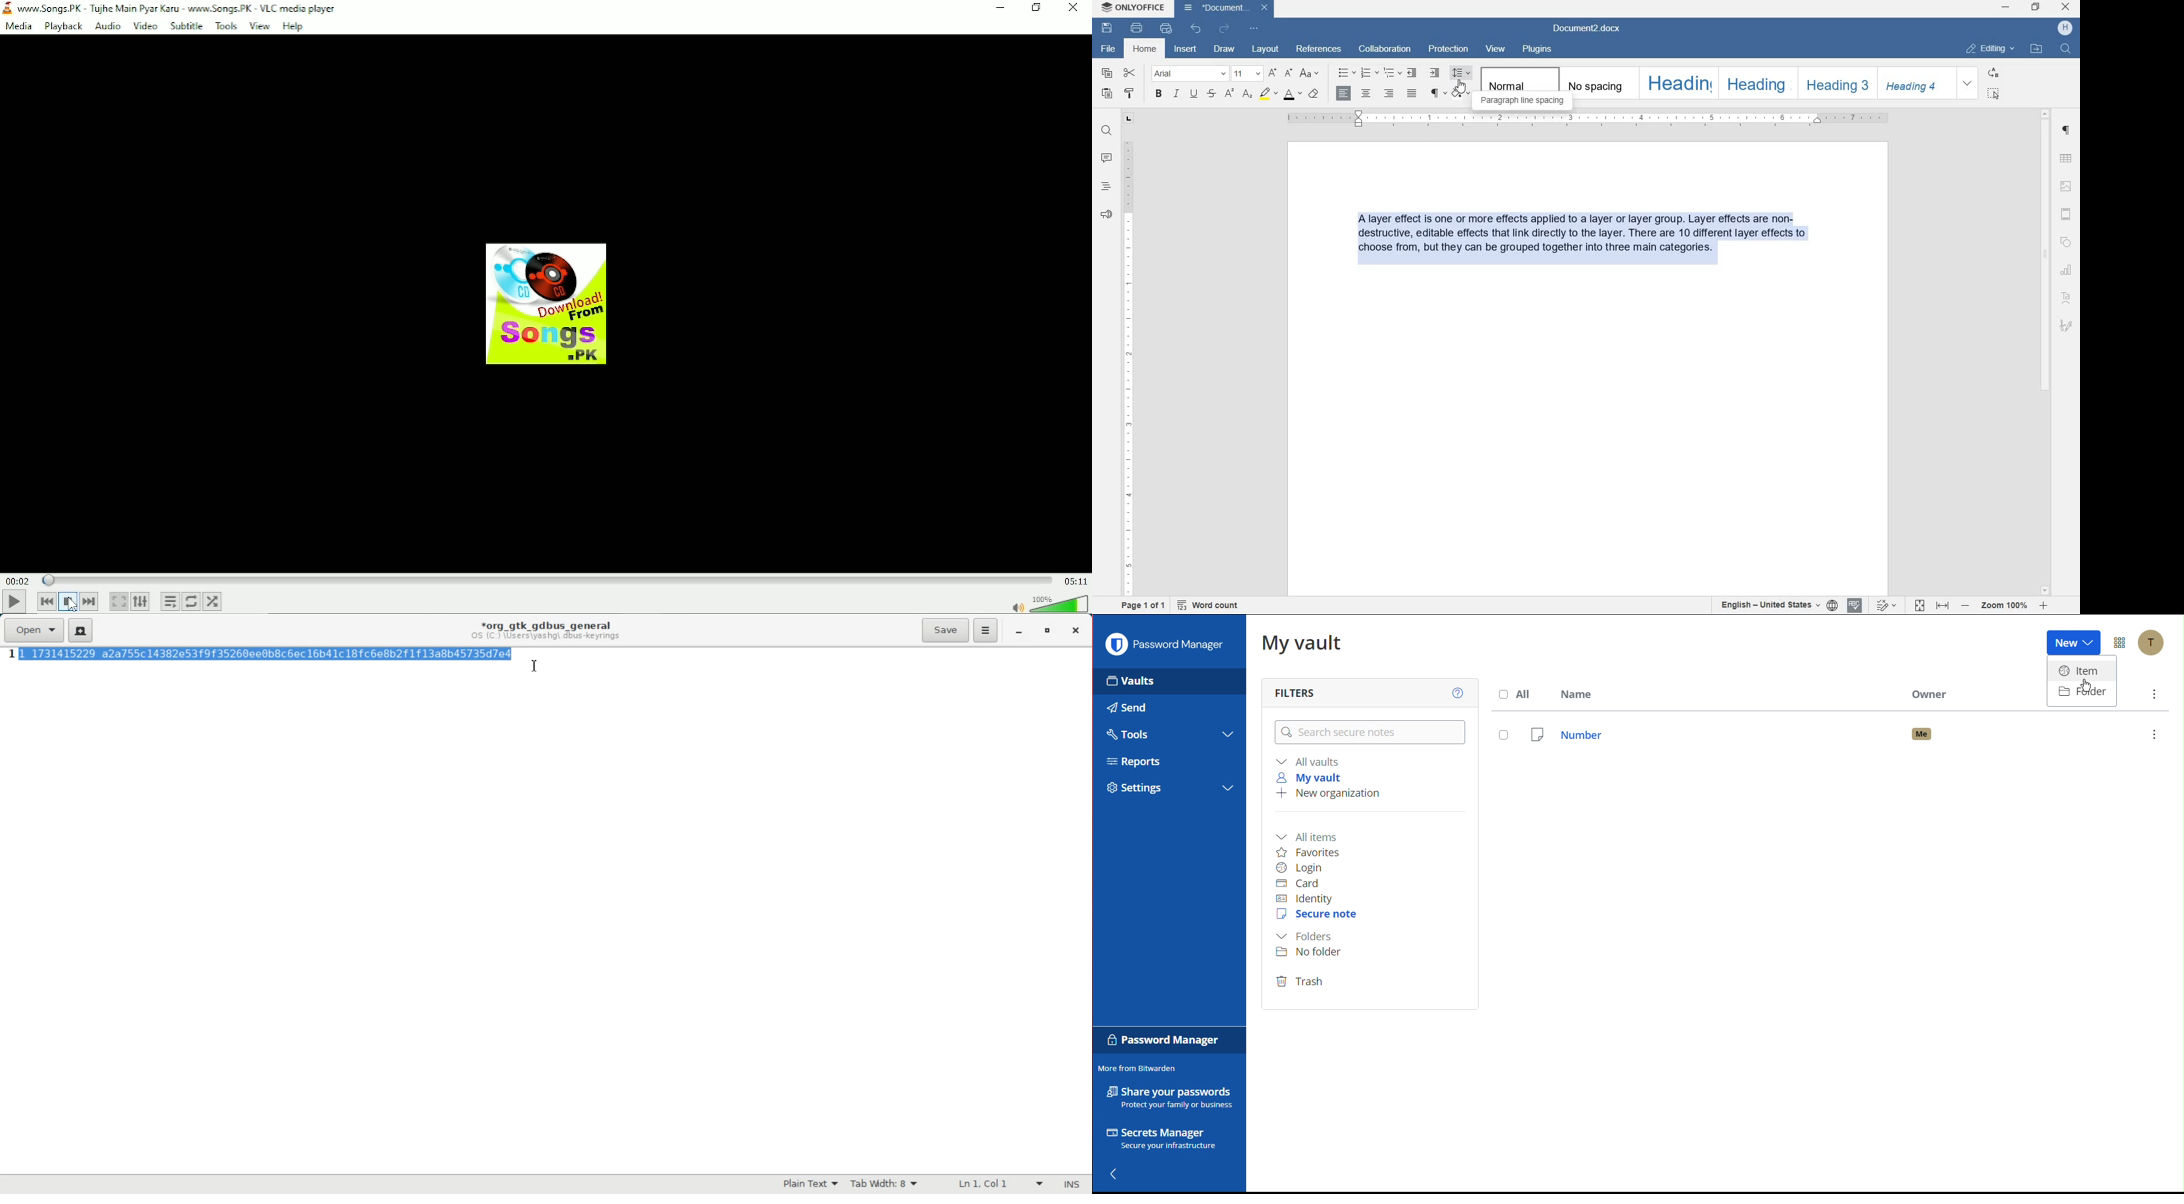 This screenshot has height=1204, width=2184. Describe the element at coordinates (2047, 351) in the screenshot. I see `scrollbar` at that location.